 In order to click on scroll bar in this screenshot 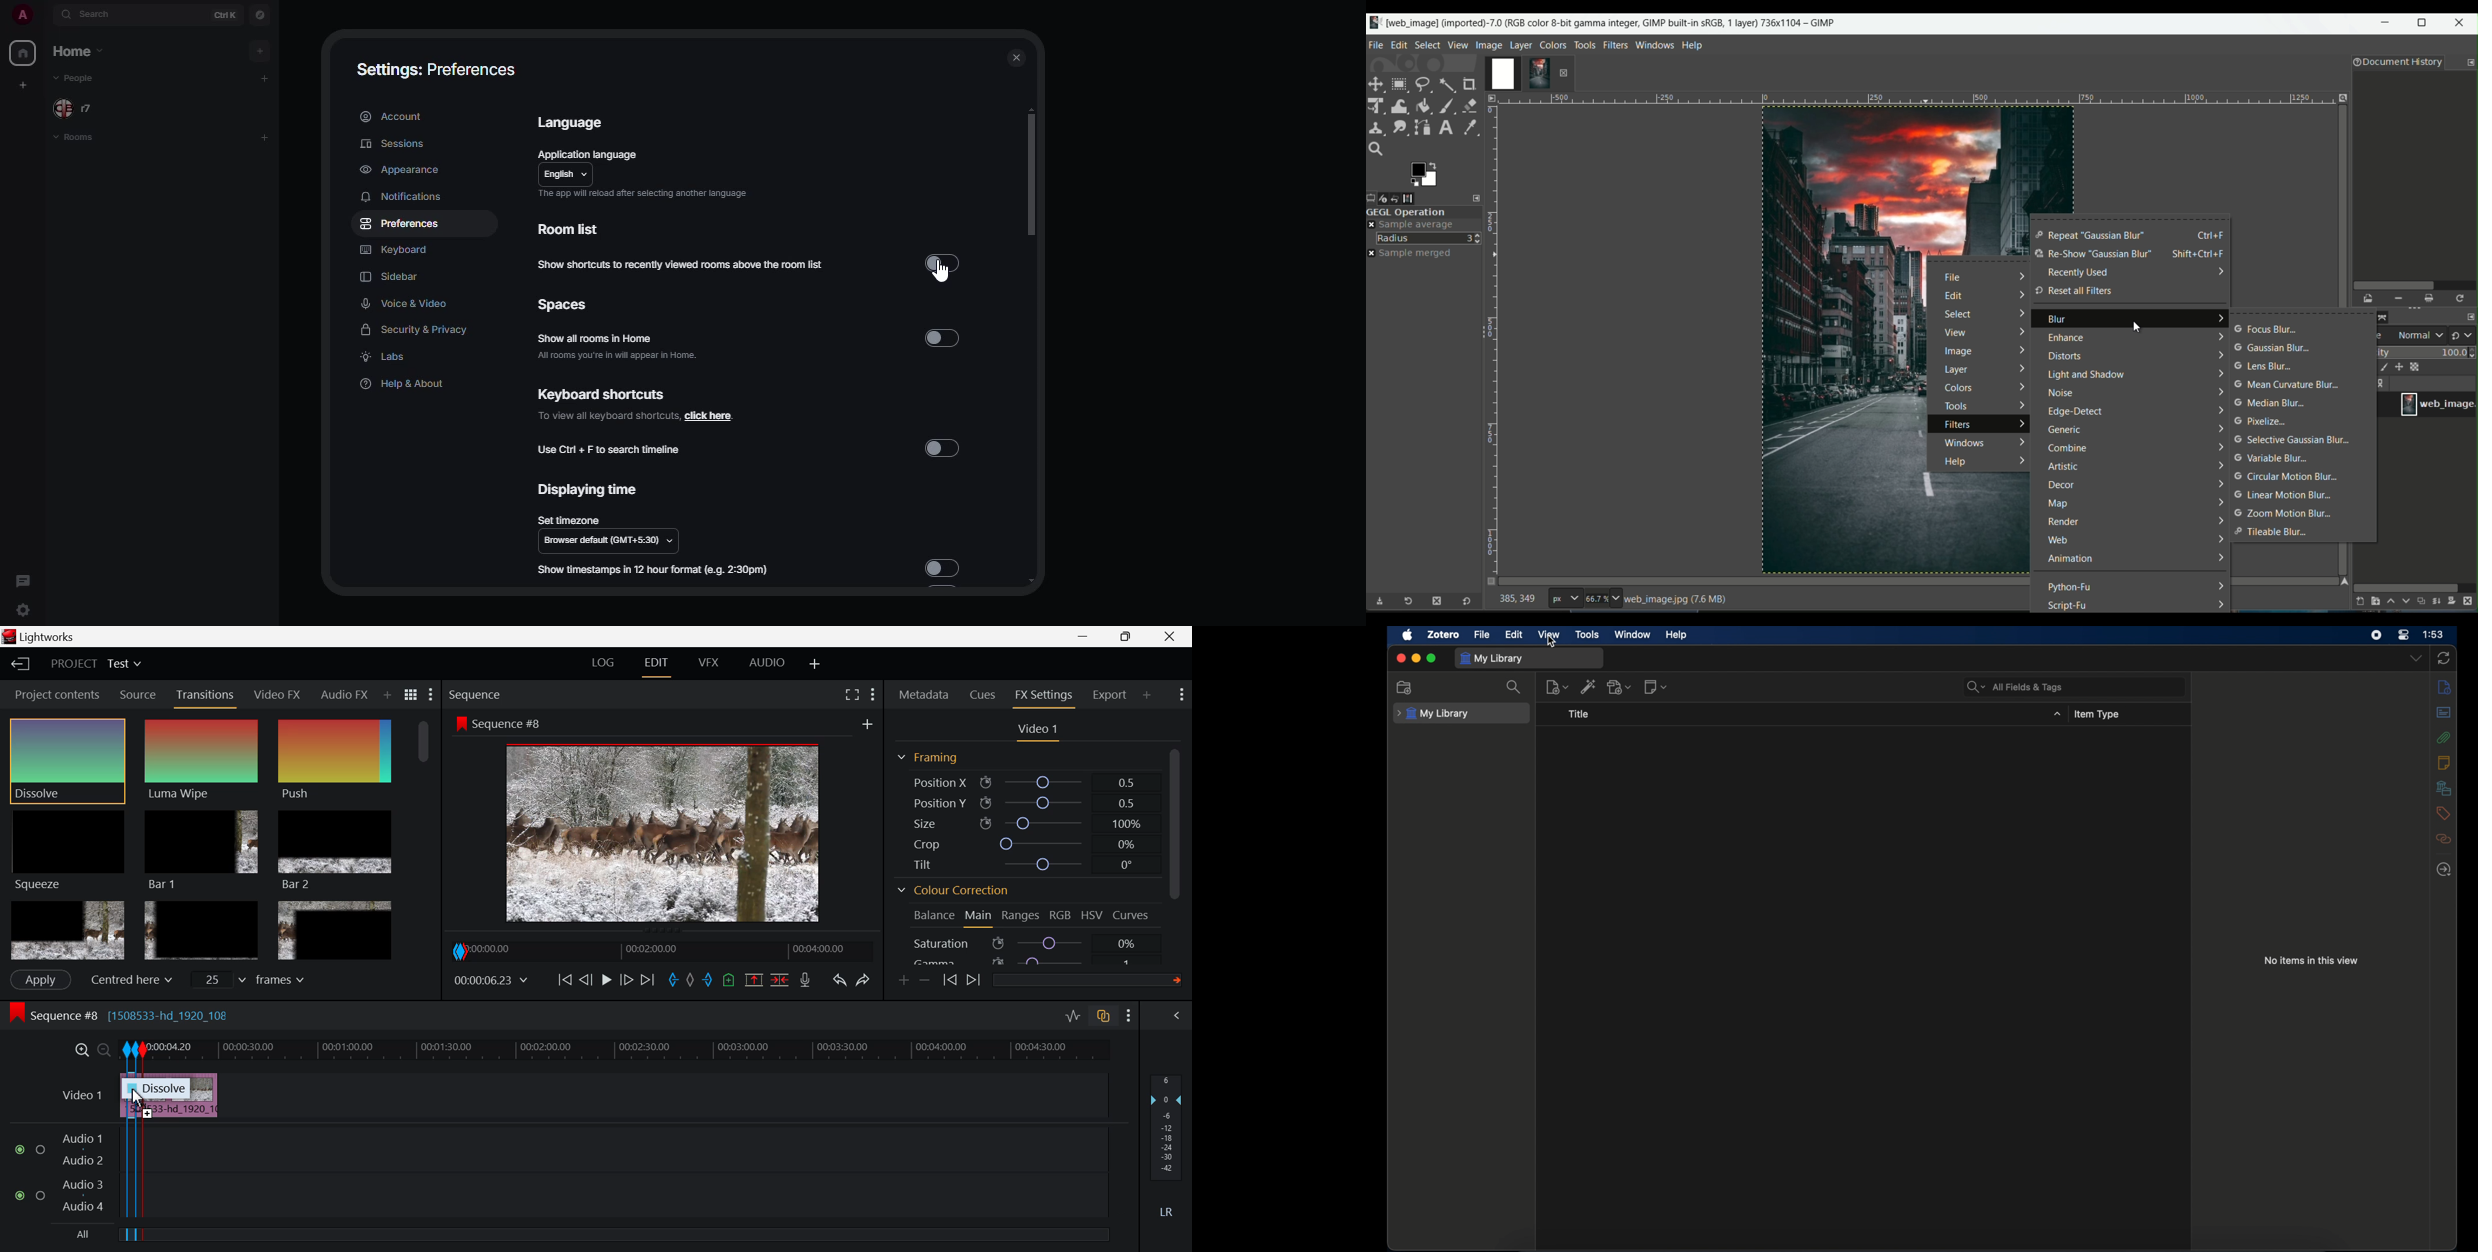, I will do `click(2413, 284)`.